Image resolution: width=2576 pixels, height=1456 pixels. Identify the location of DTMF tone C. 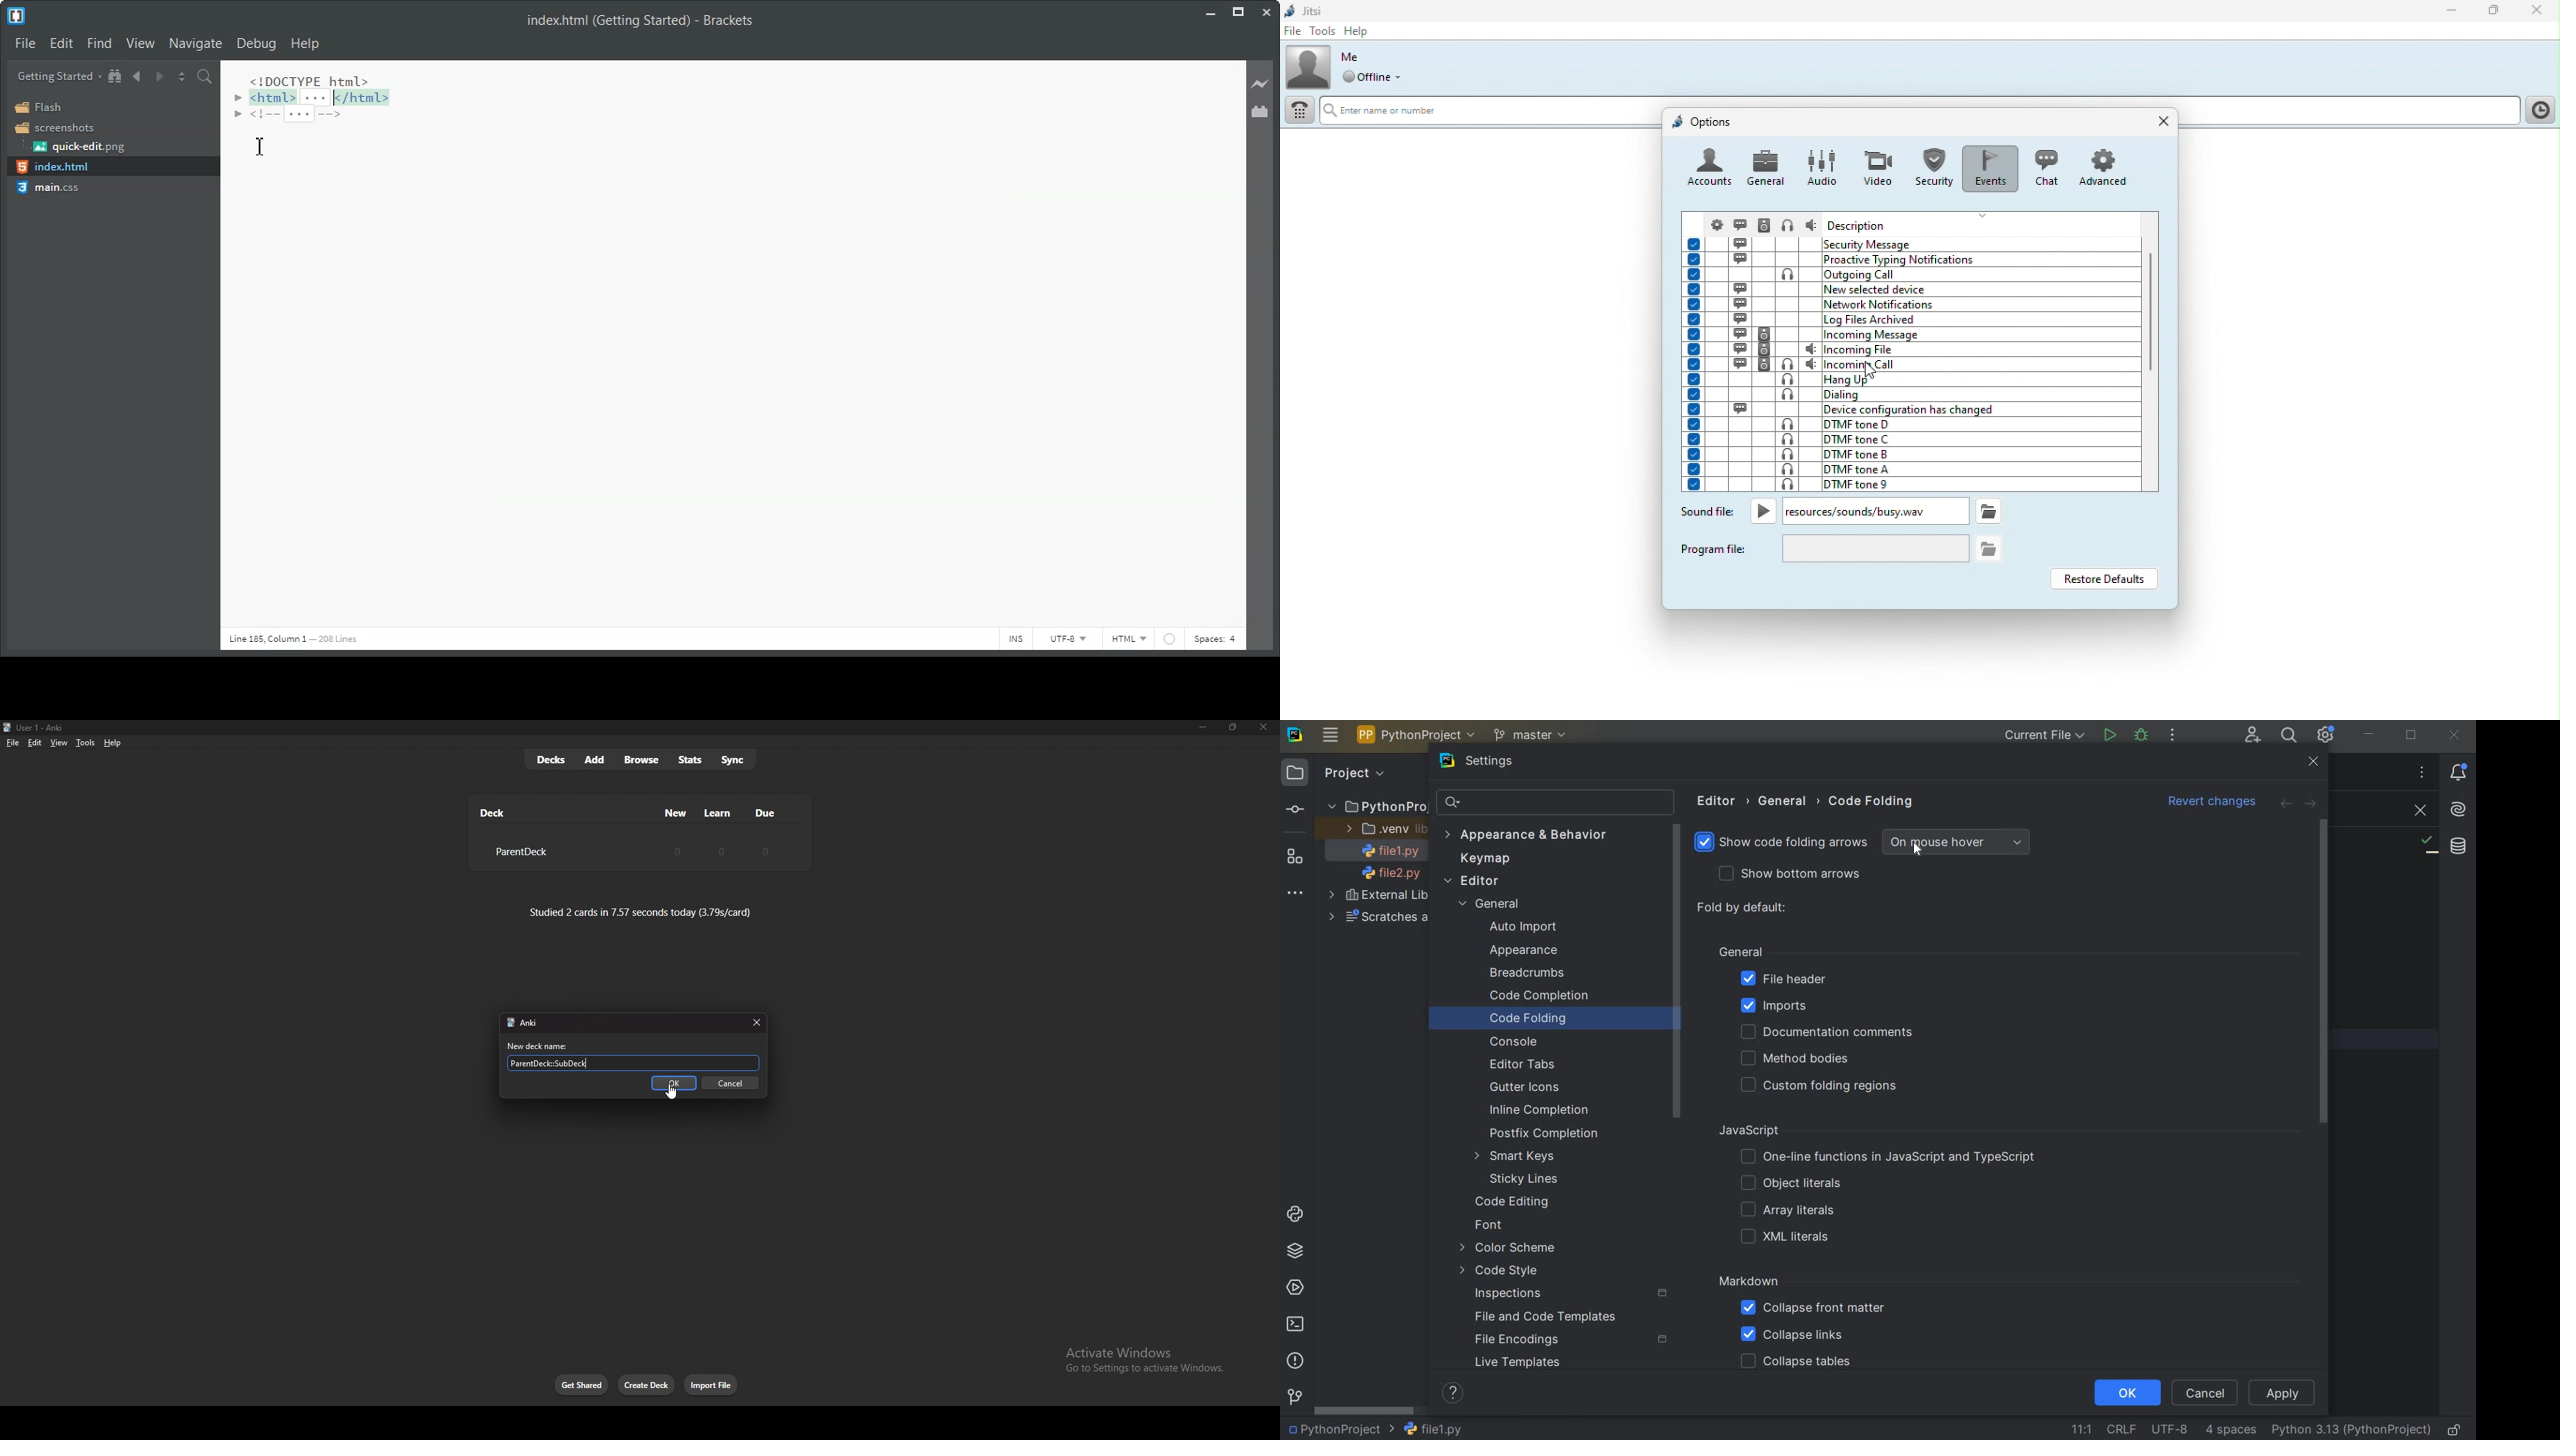
(1910, 438).